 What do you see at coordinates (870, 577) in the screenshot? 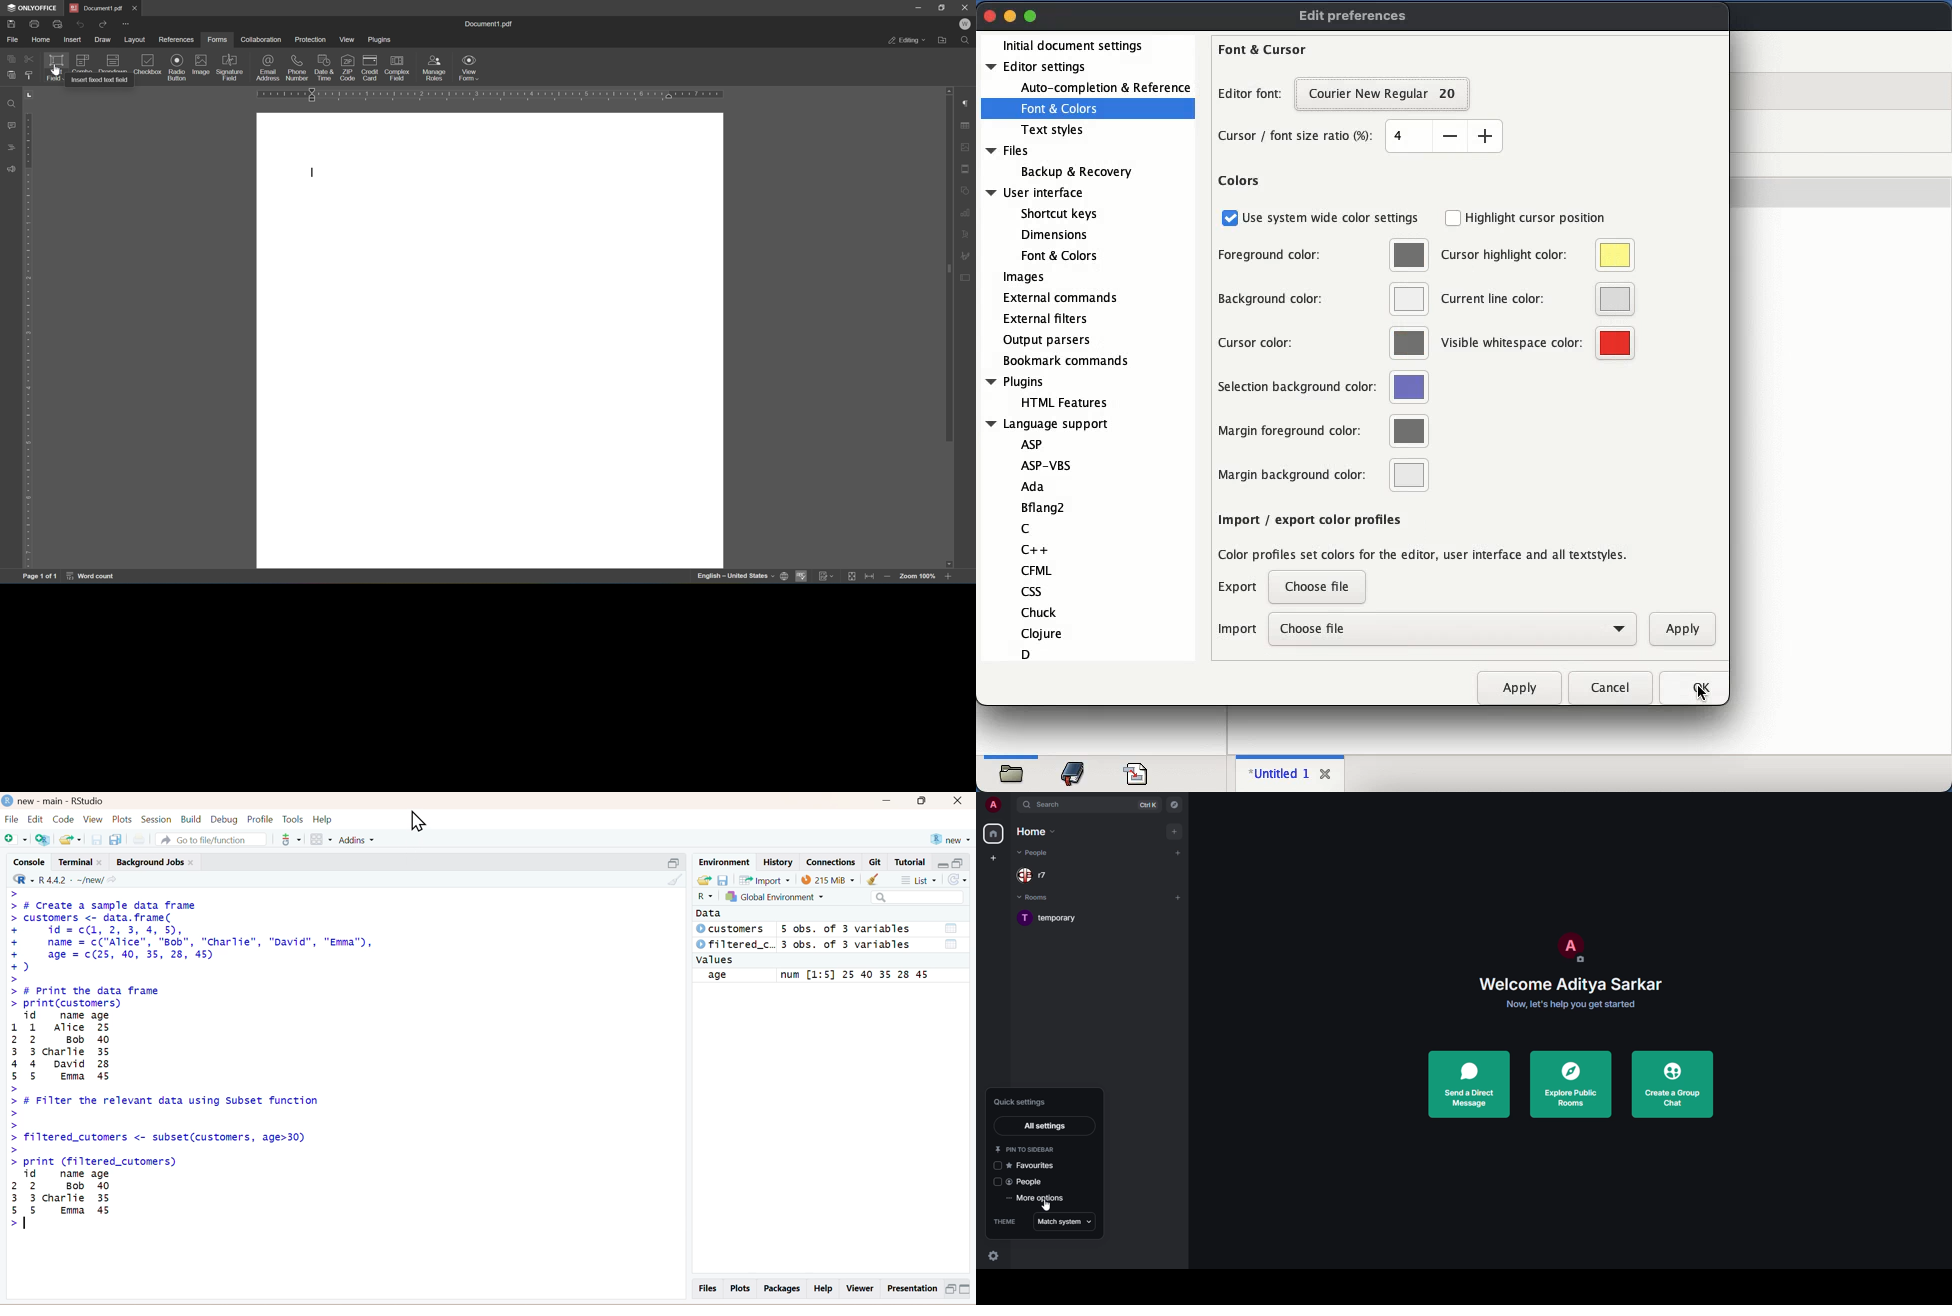
I see `Fit to page` at bounding box center [870, 577].